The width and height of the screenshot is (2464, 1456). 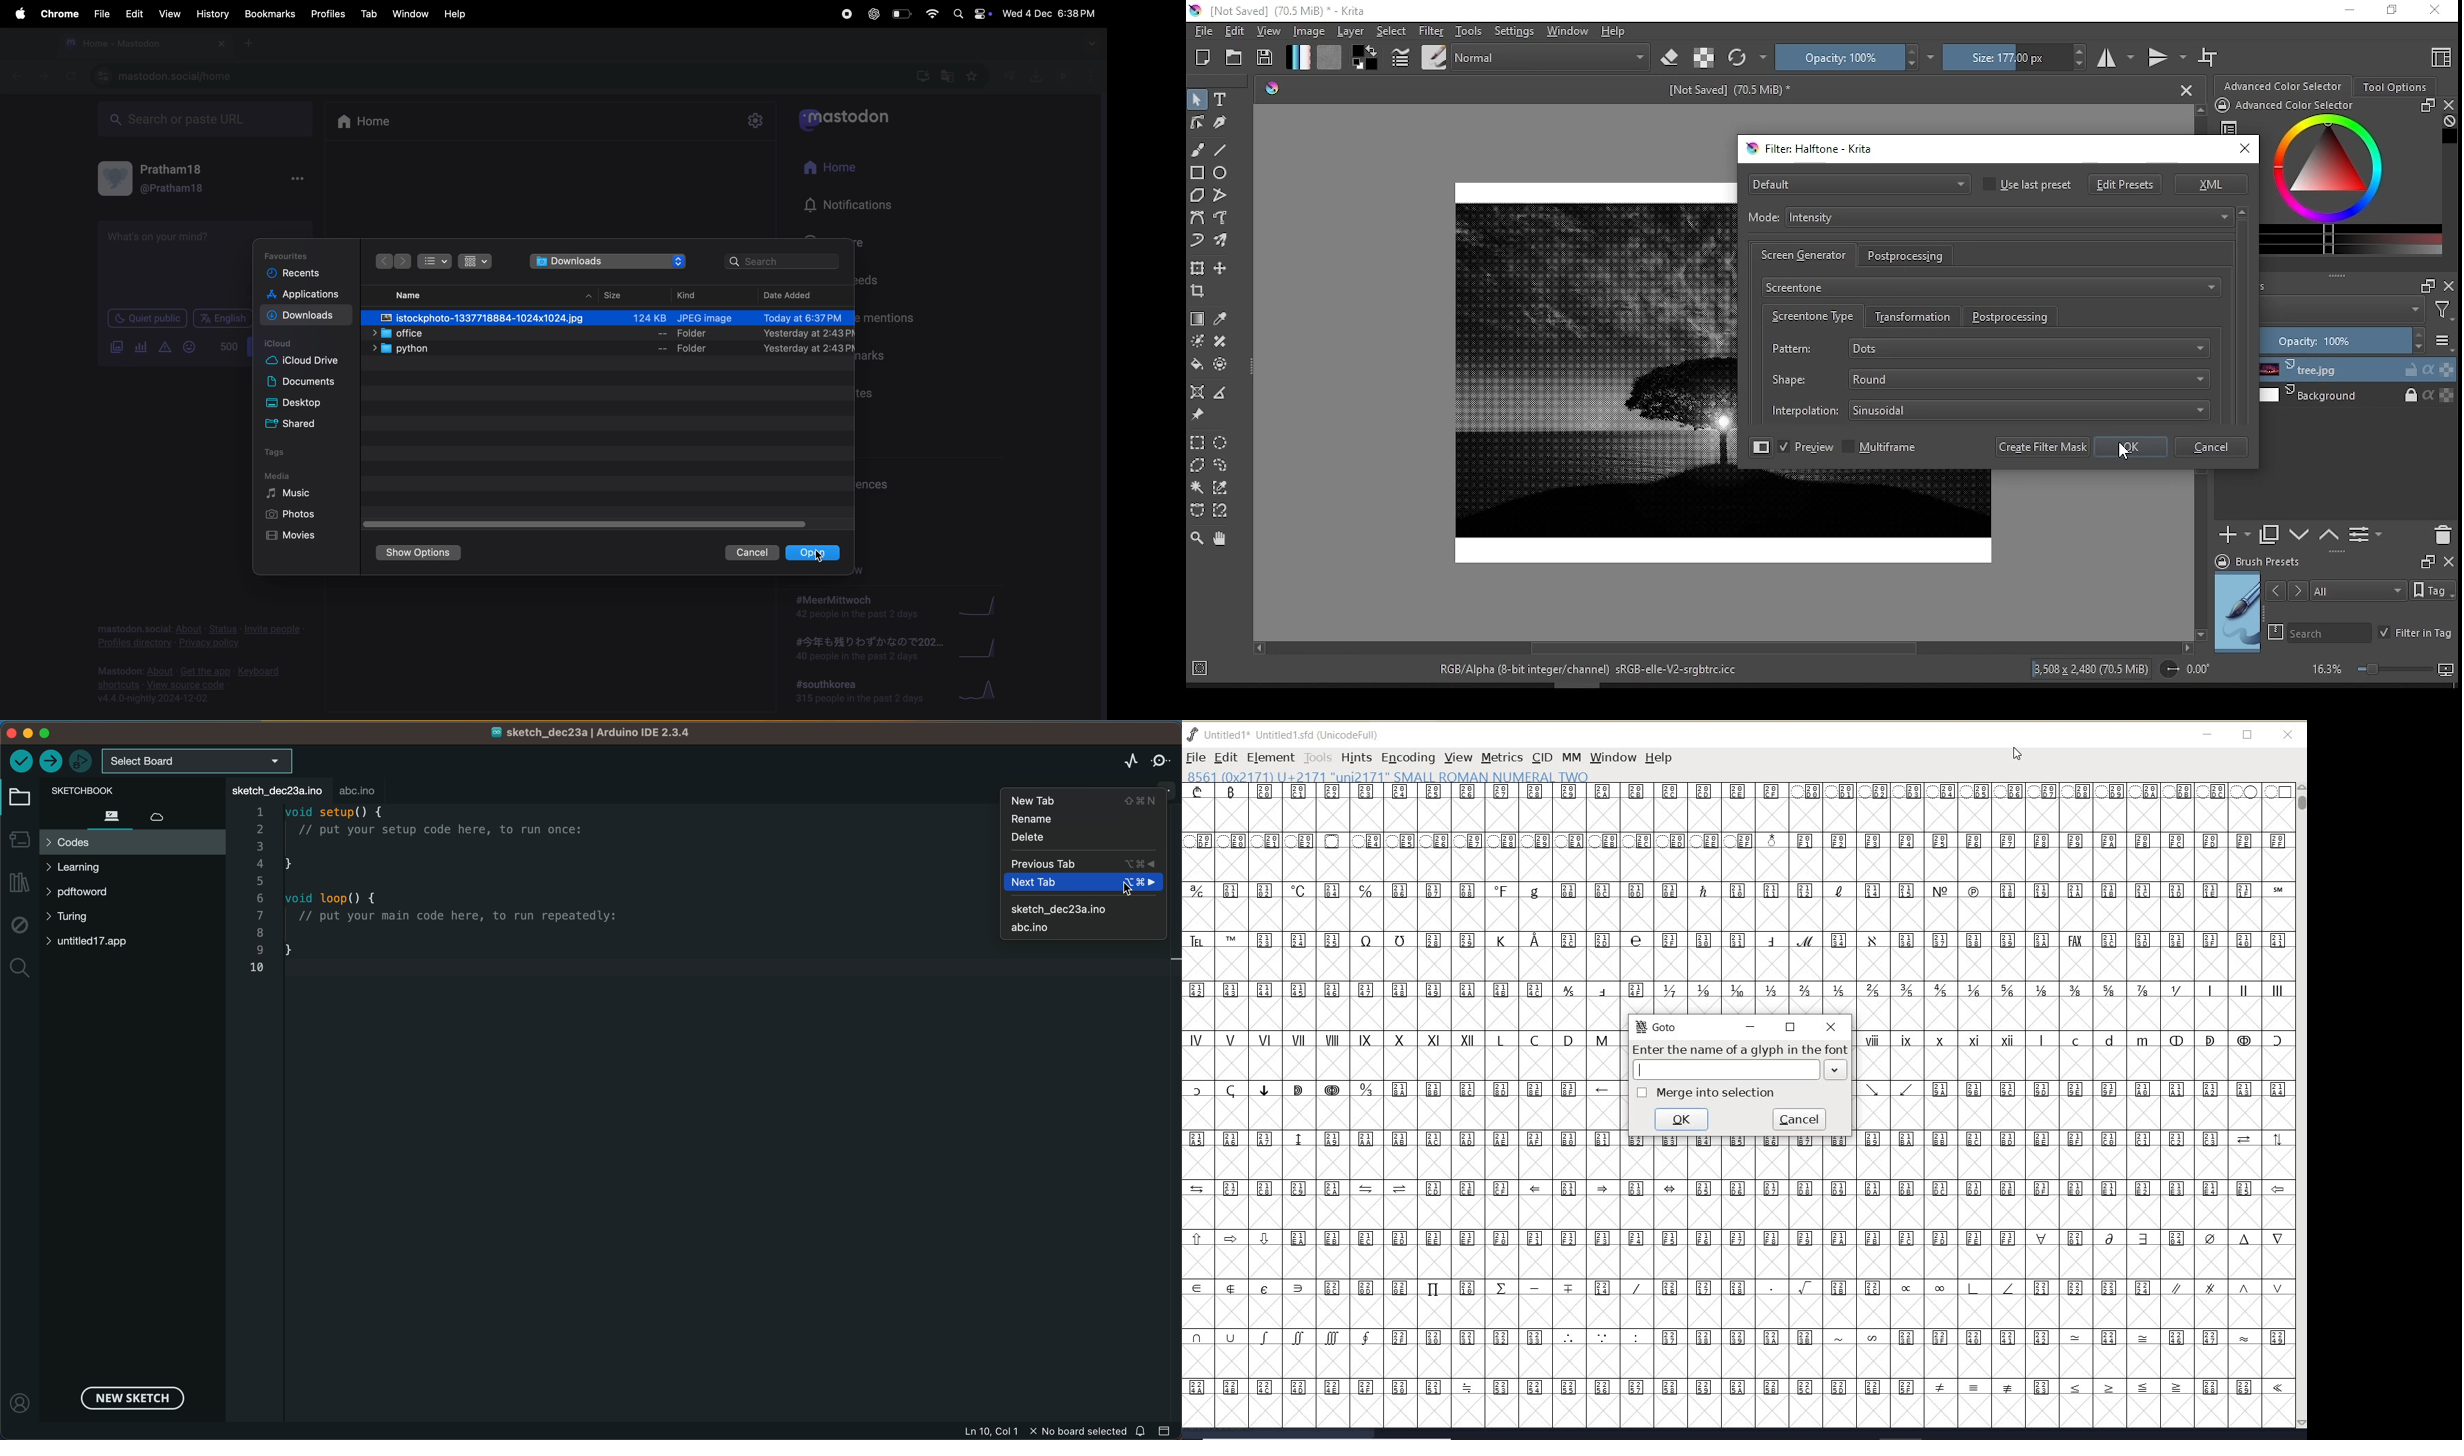 What do you see at coordinates (1988, 408) in the screenshot?
I see `interpolation` at bounding box center [1988, 408].